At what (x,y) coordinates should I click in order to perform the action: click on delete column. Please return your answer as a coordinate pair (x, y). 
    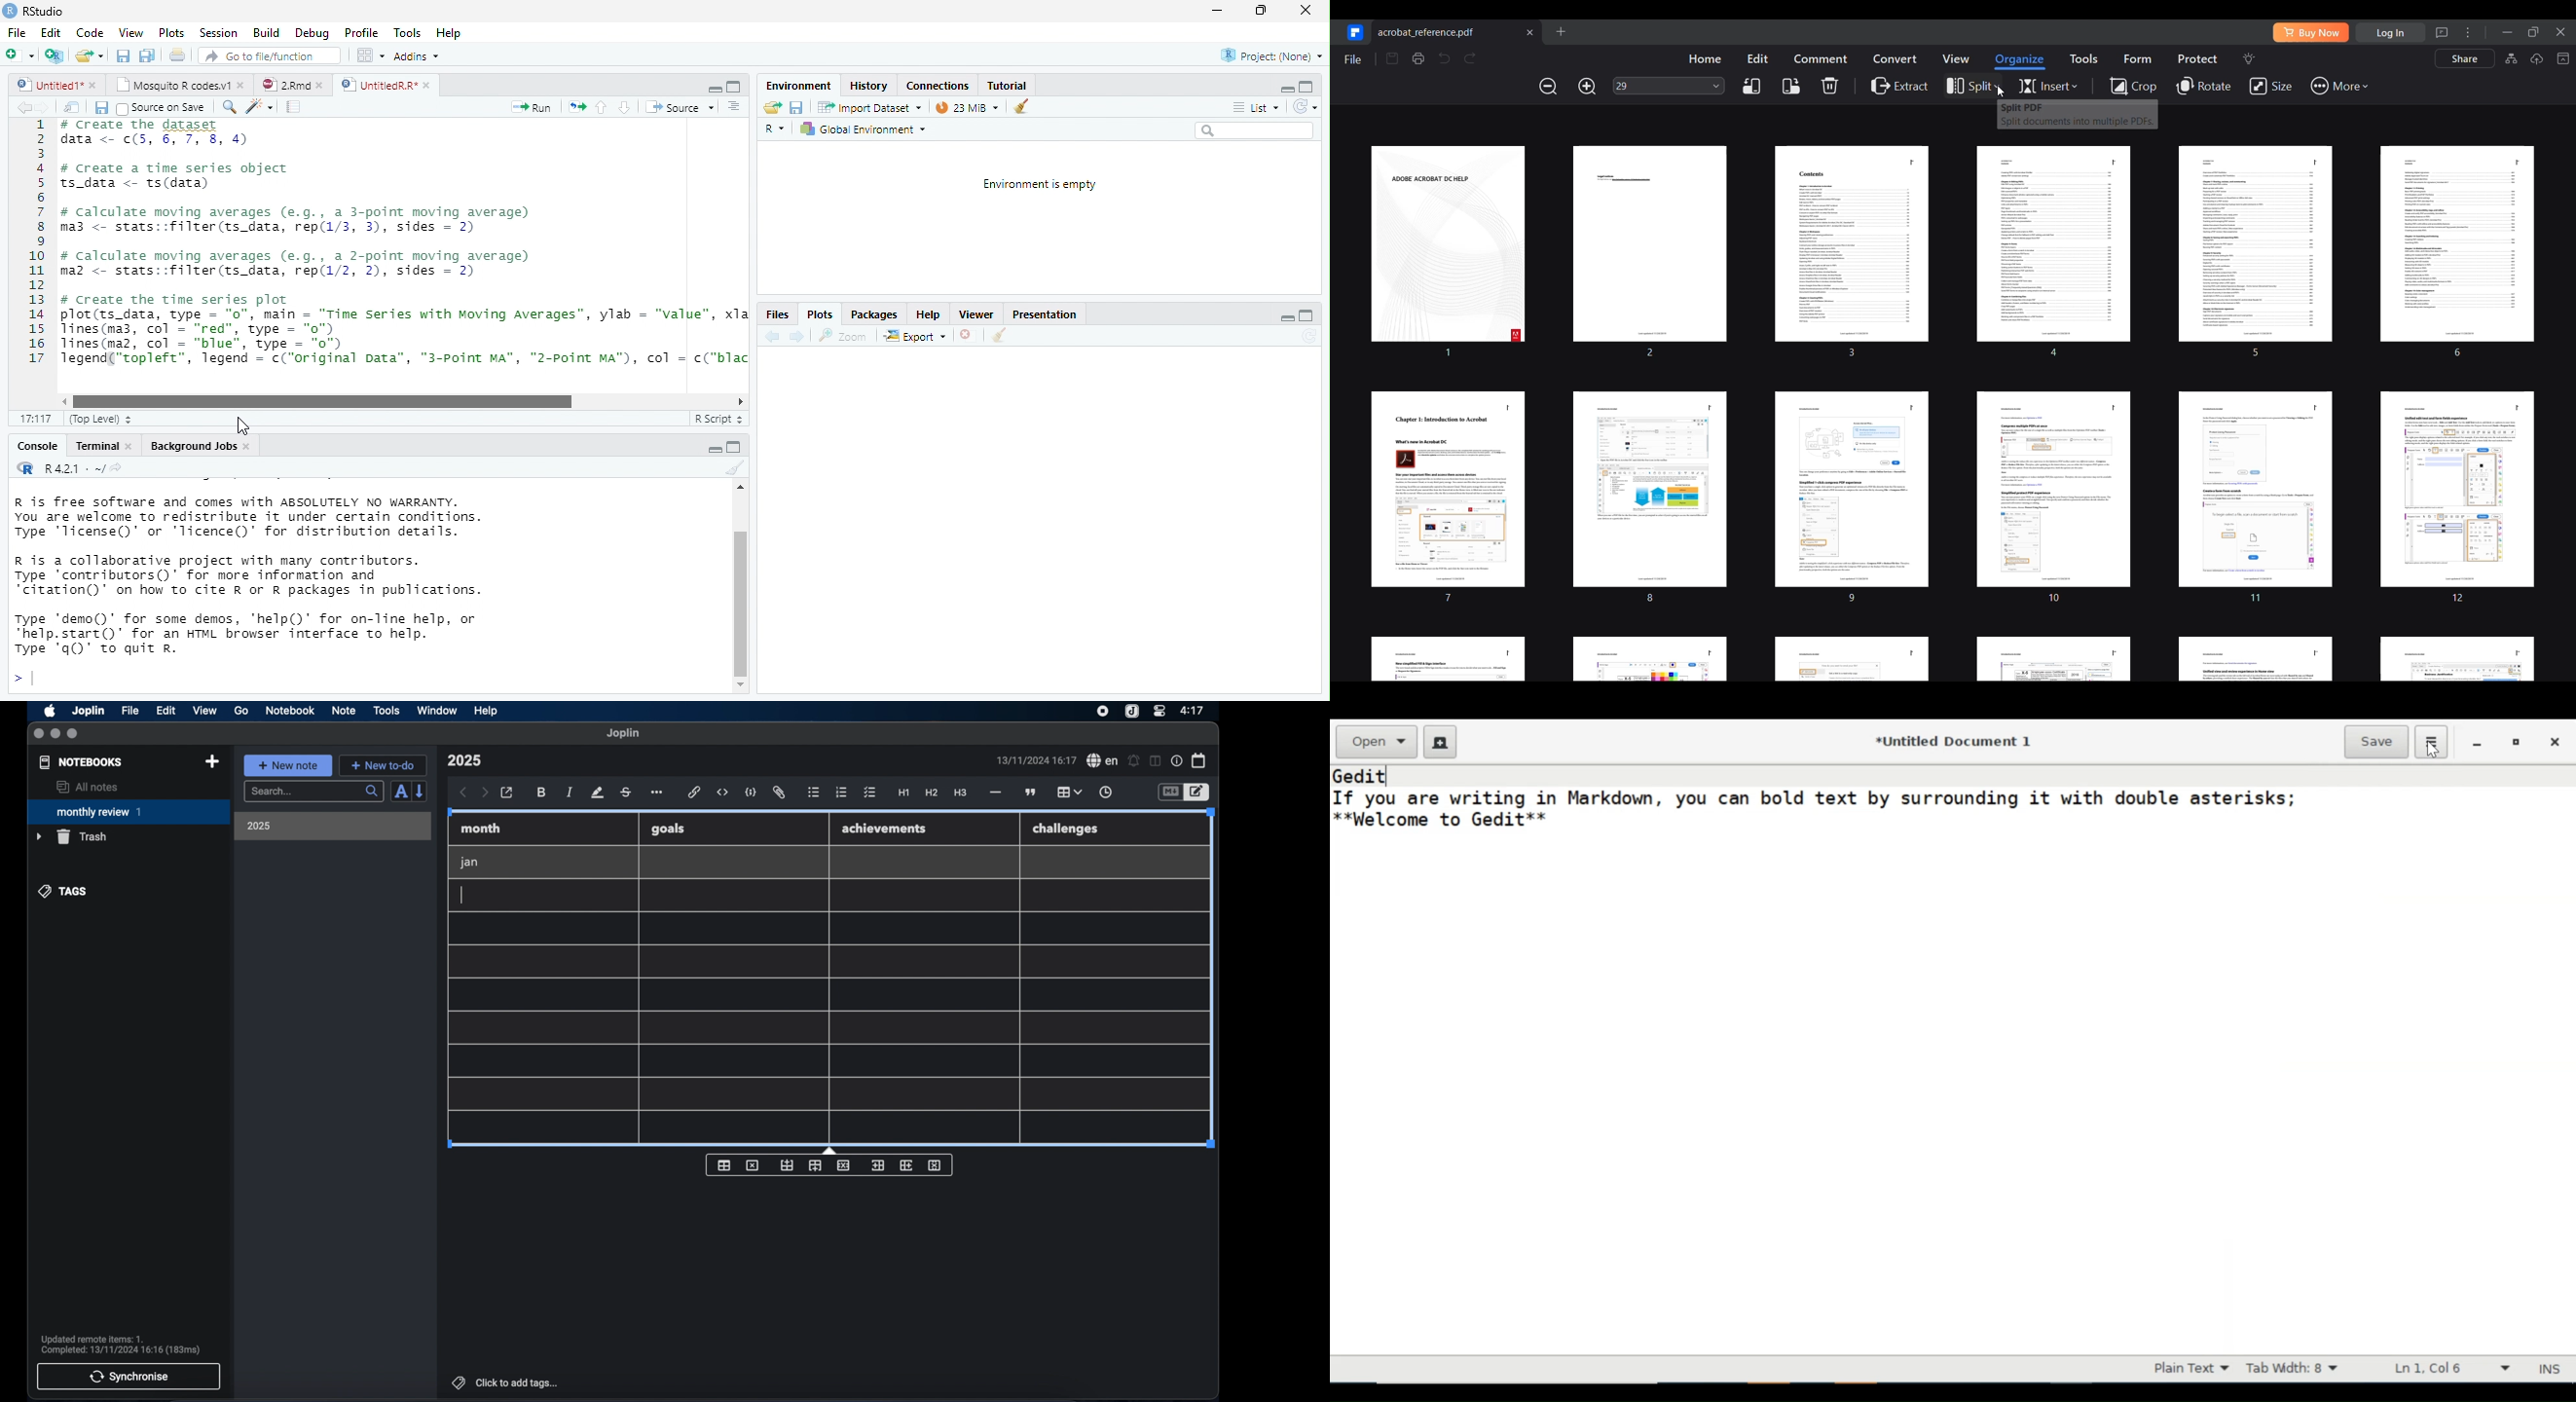
    Looking at the image, I should click on (935, 1166).